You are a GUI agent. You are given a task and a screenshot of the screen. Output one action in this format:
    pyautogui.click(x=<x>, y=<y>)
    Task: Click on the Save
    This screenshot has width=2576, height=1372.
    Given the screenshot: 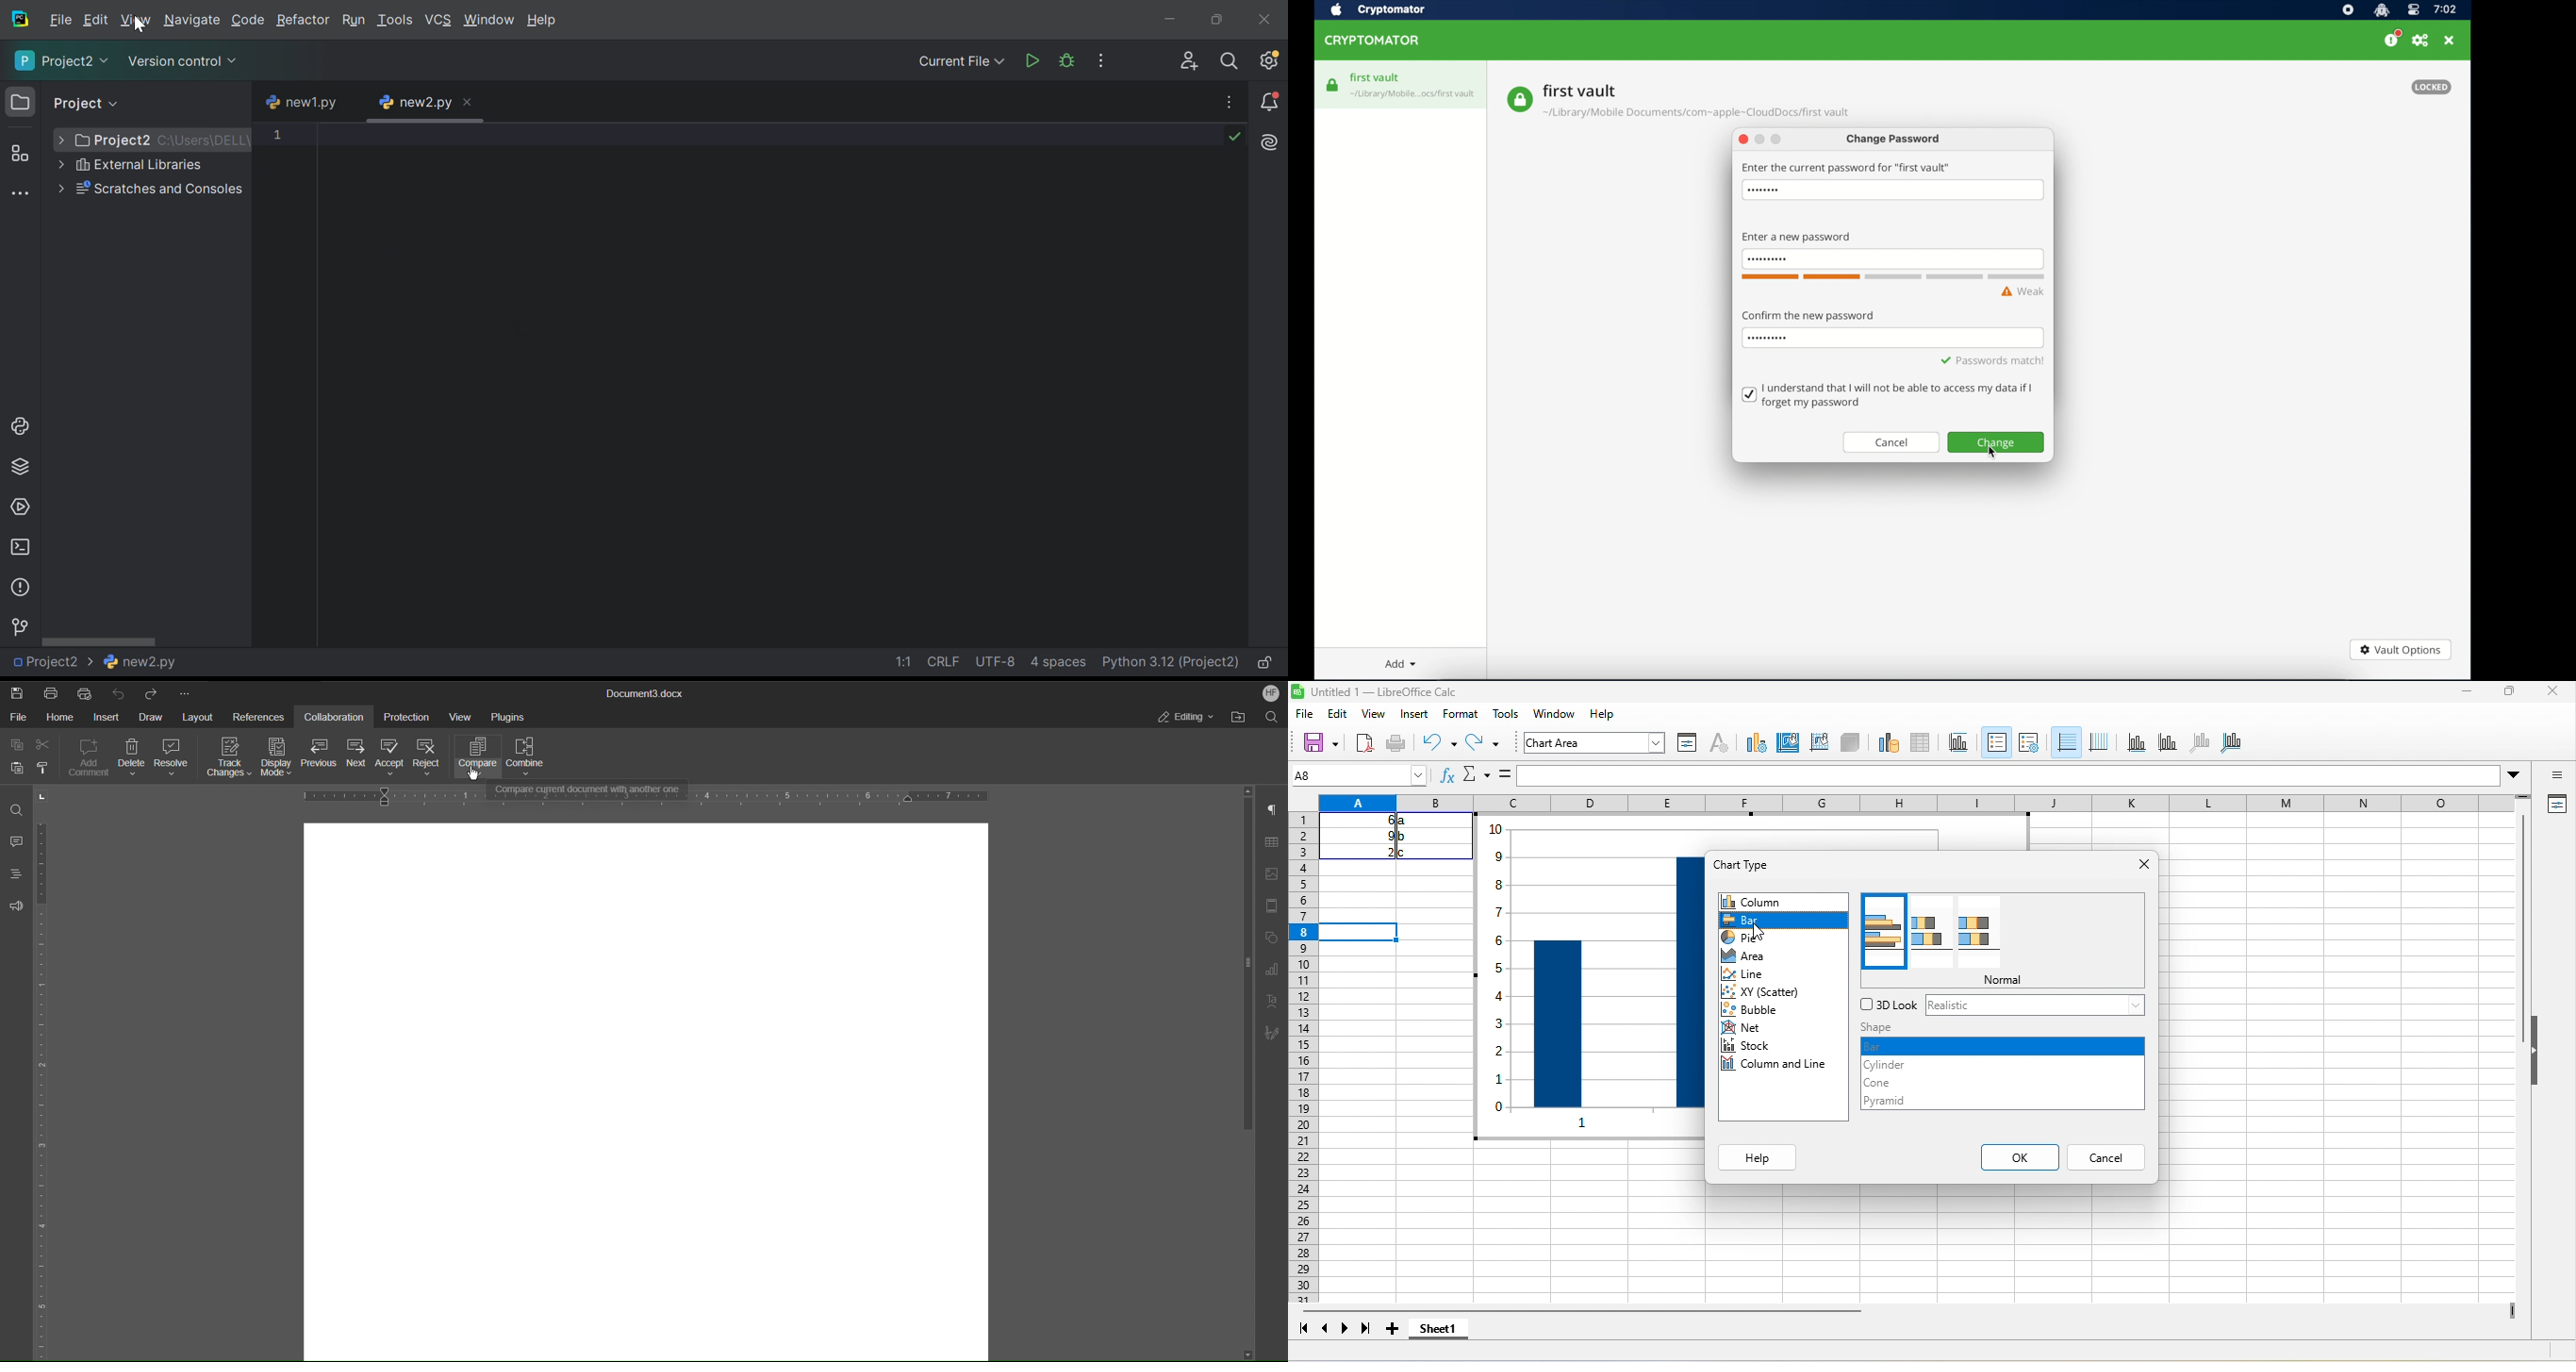 What is the action you would take?
    pyautogui.click(x=16, y=694)
    